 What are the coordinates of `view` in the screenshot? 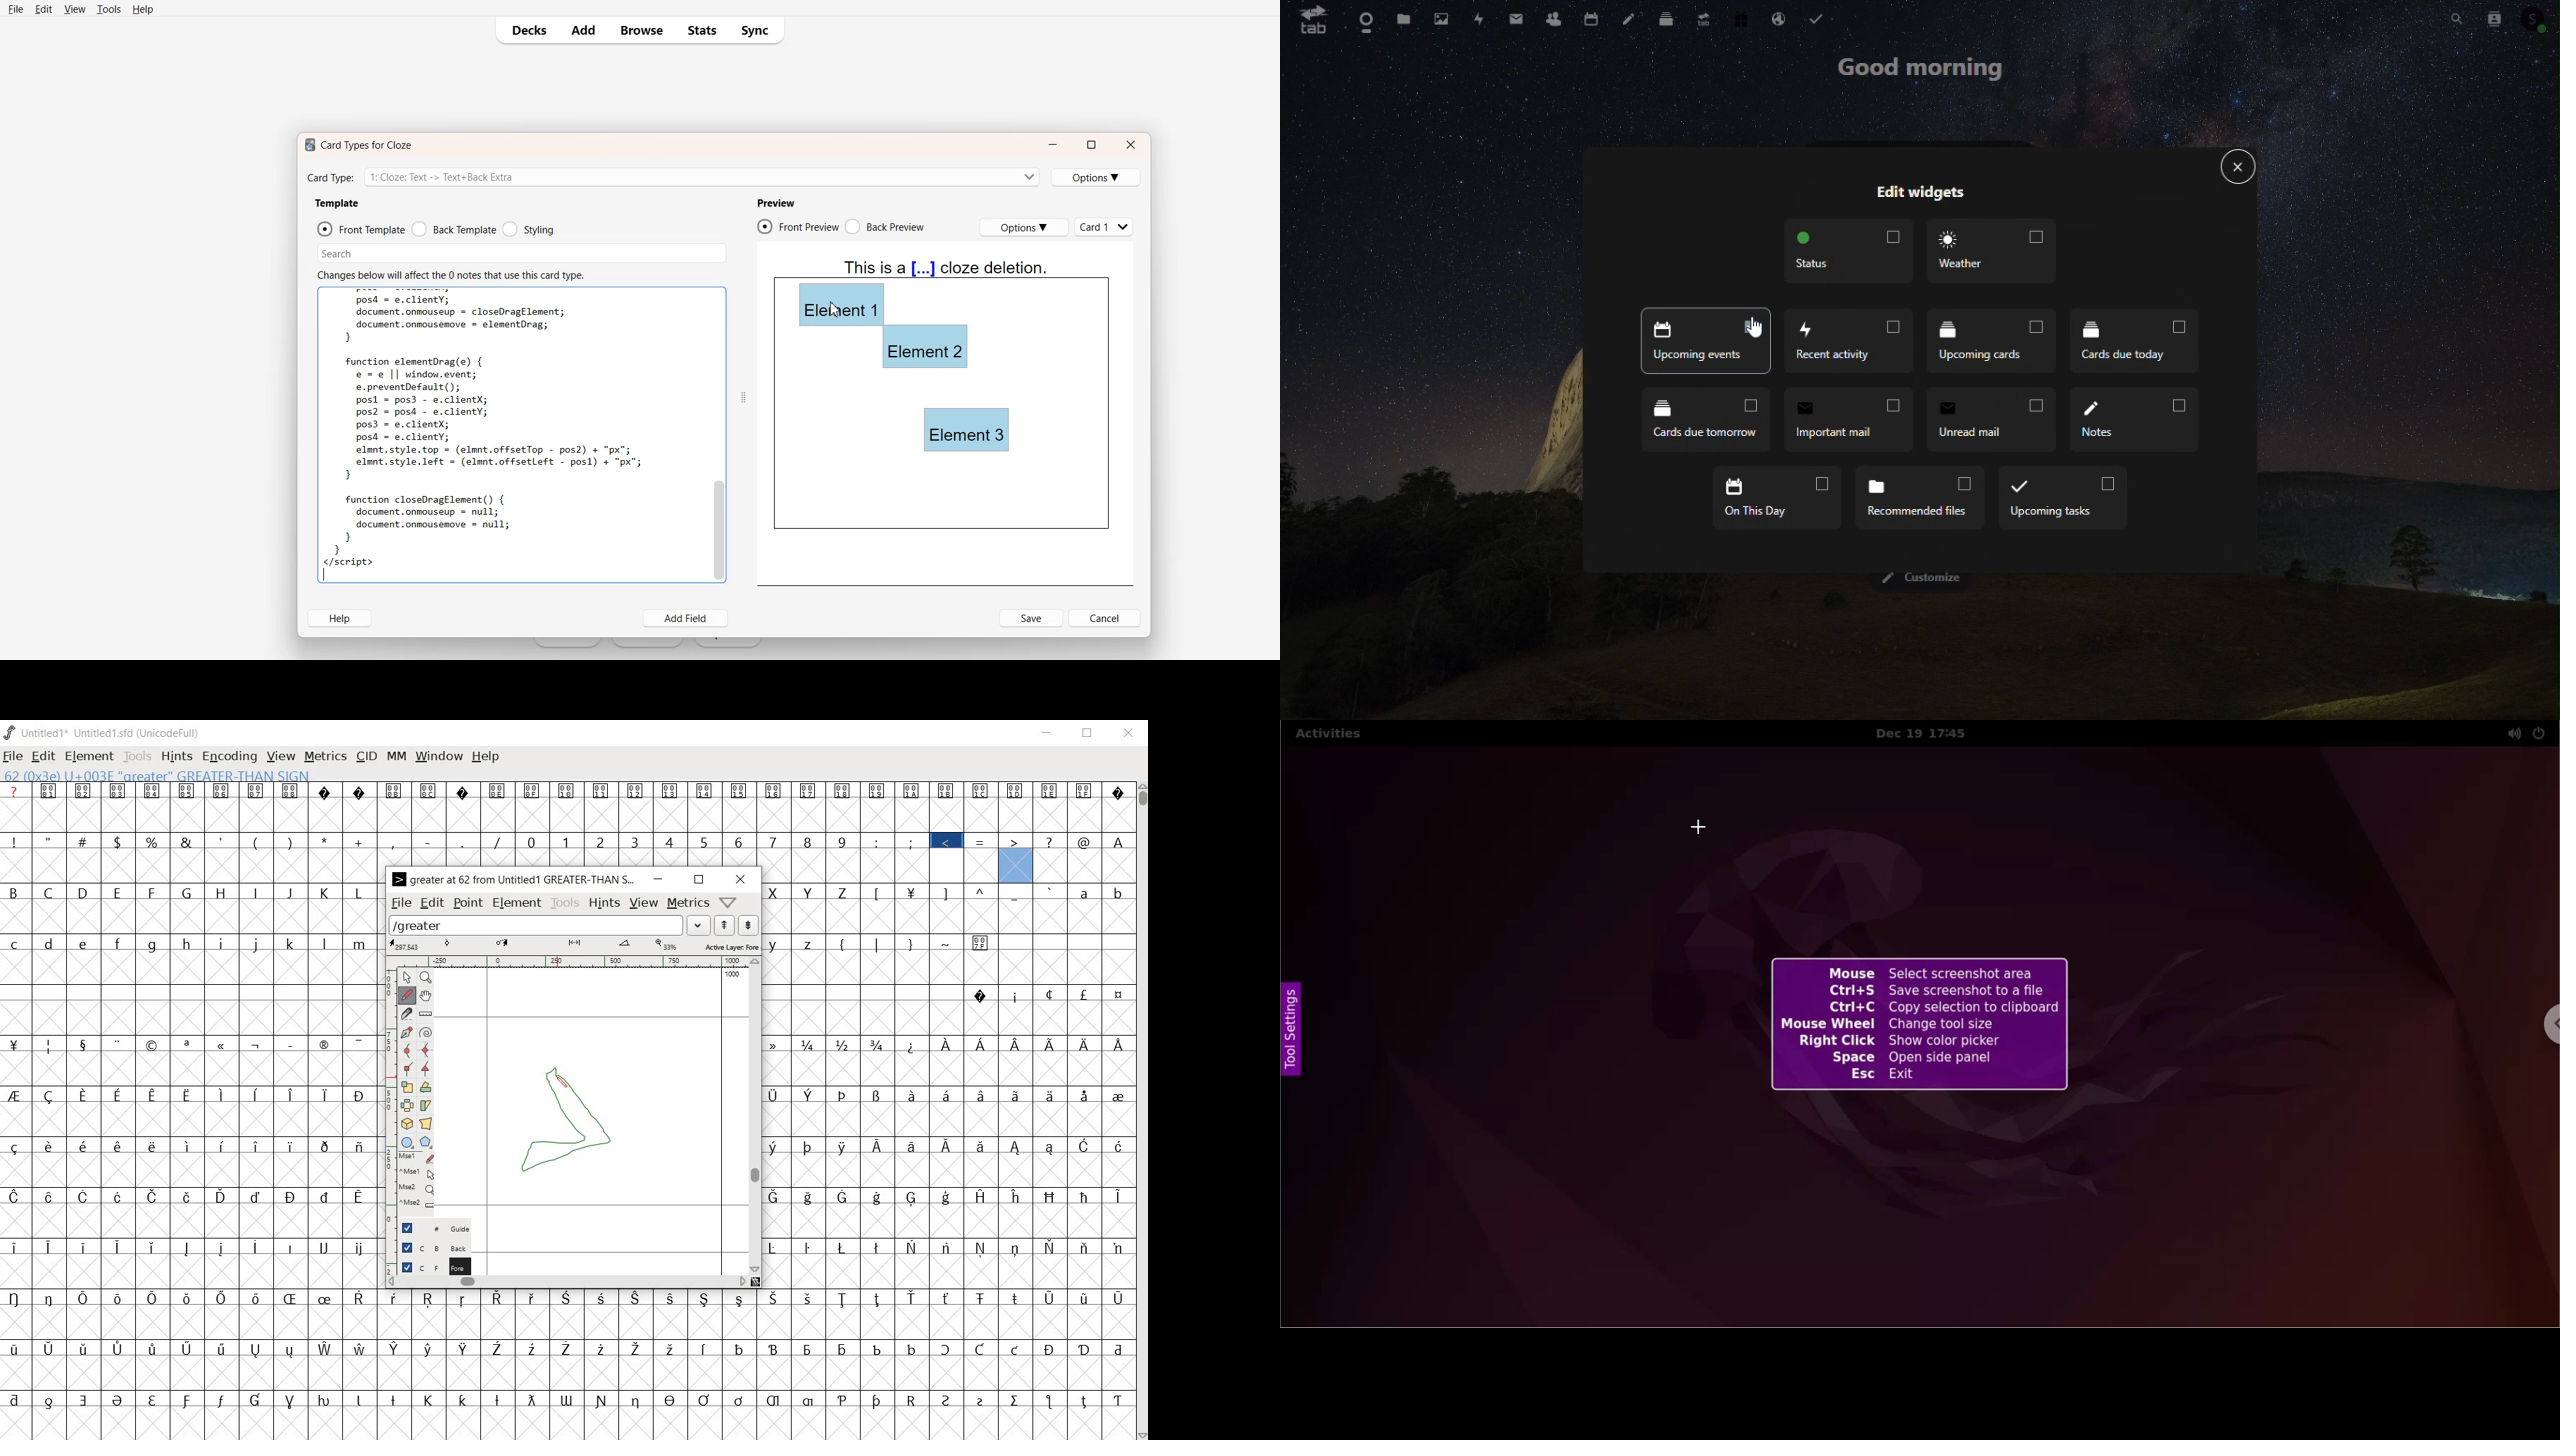 It's located at (644, 902).